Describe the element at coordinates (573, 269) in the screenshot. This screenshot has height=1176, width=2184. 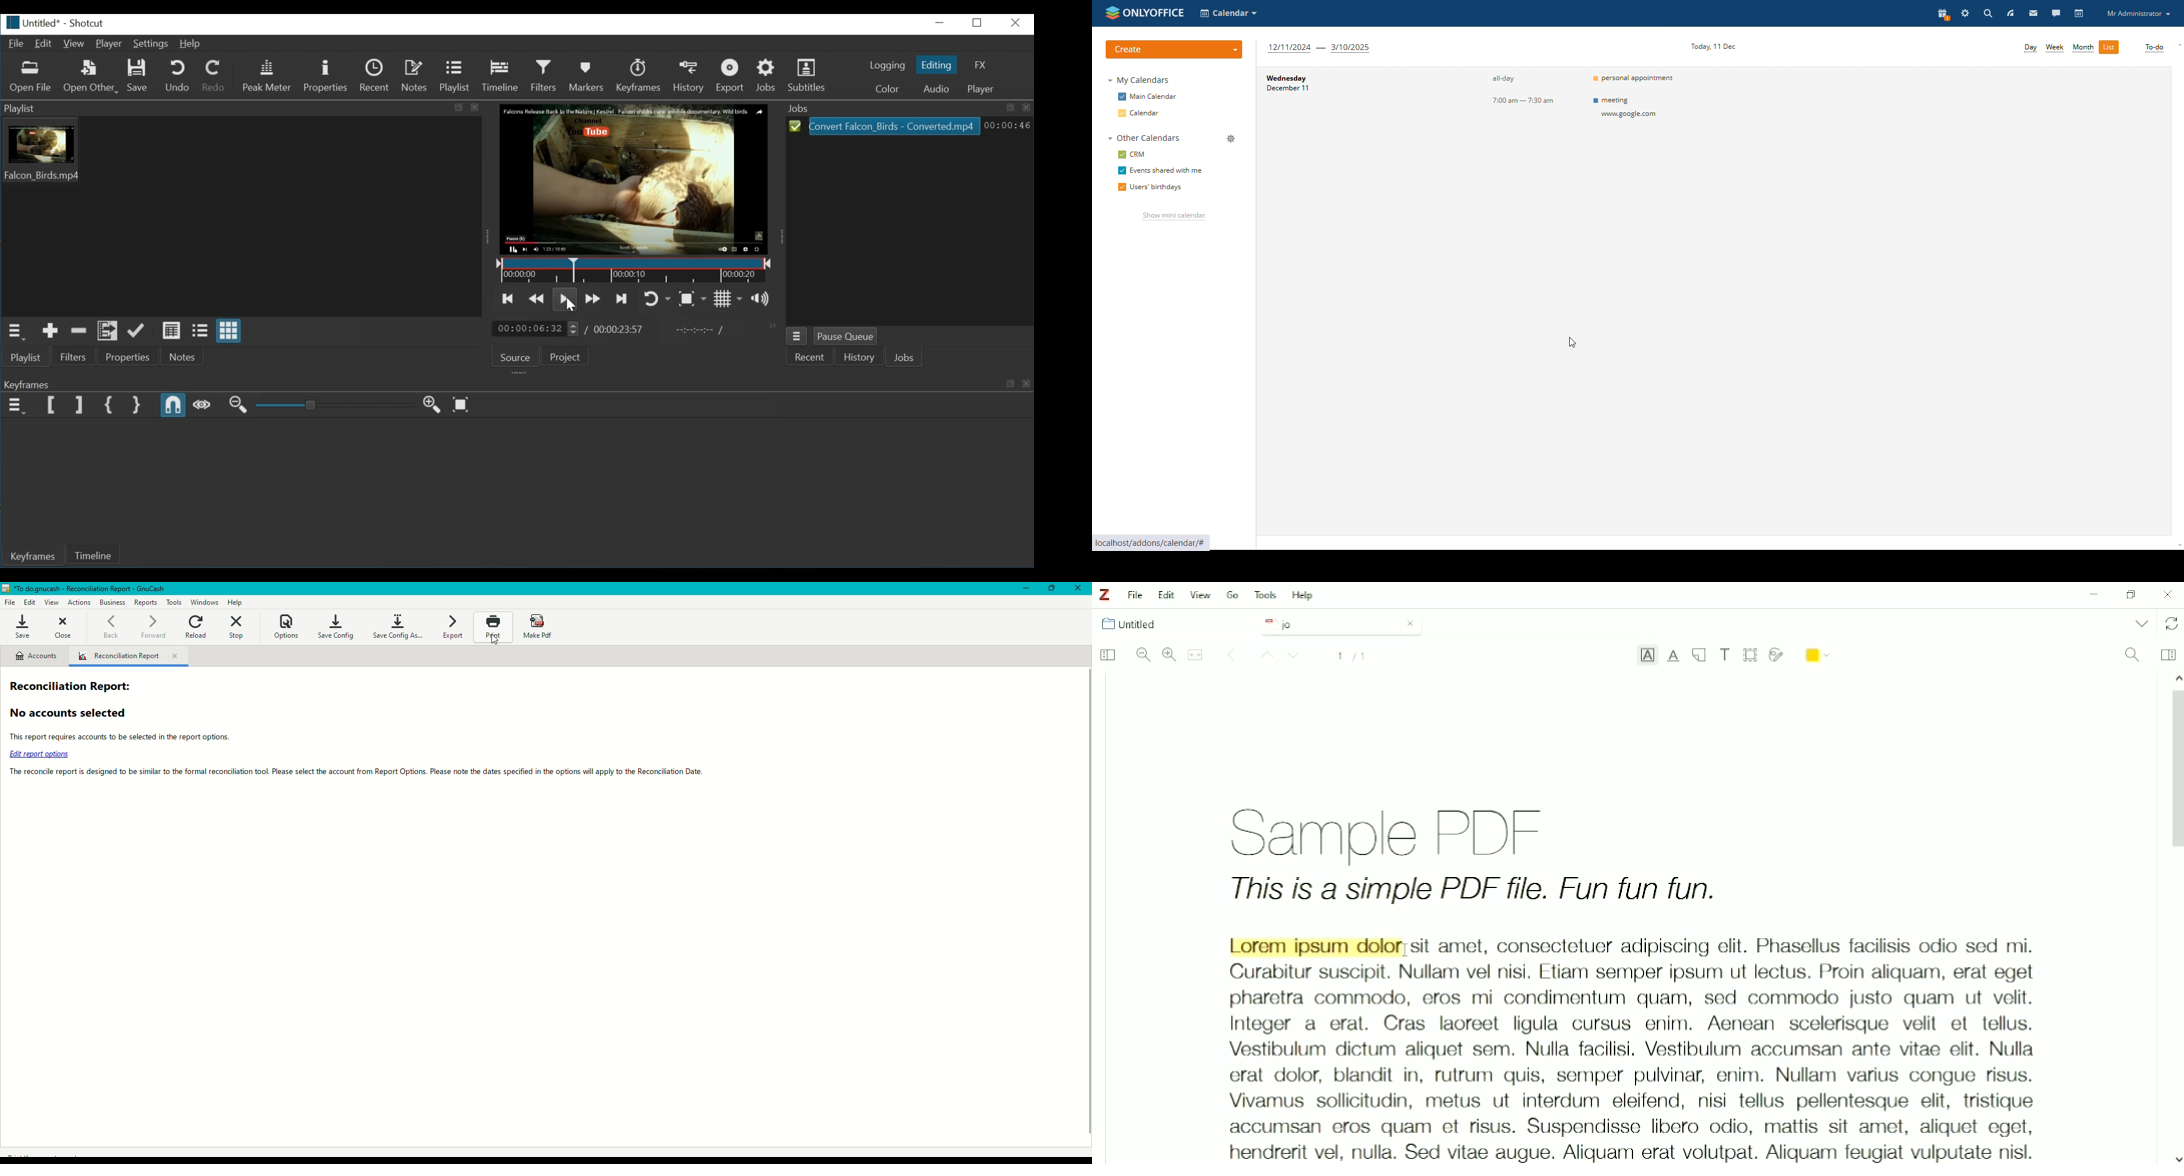
I see `Timeline cursor` at that location.